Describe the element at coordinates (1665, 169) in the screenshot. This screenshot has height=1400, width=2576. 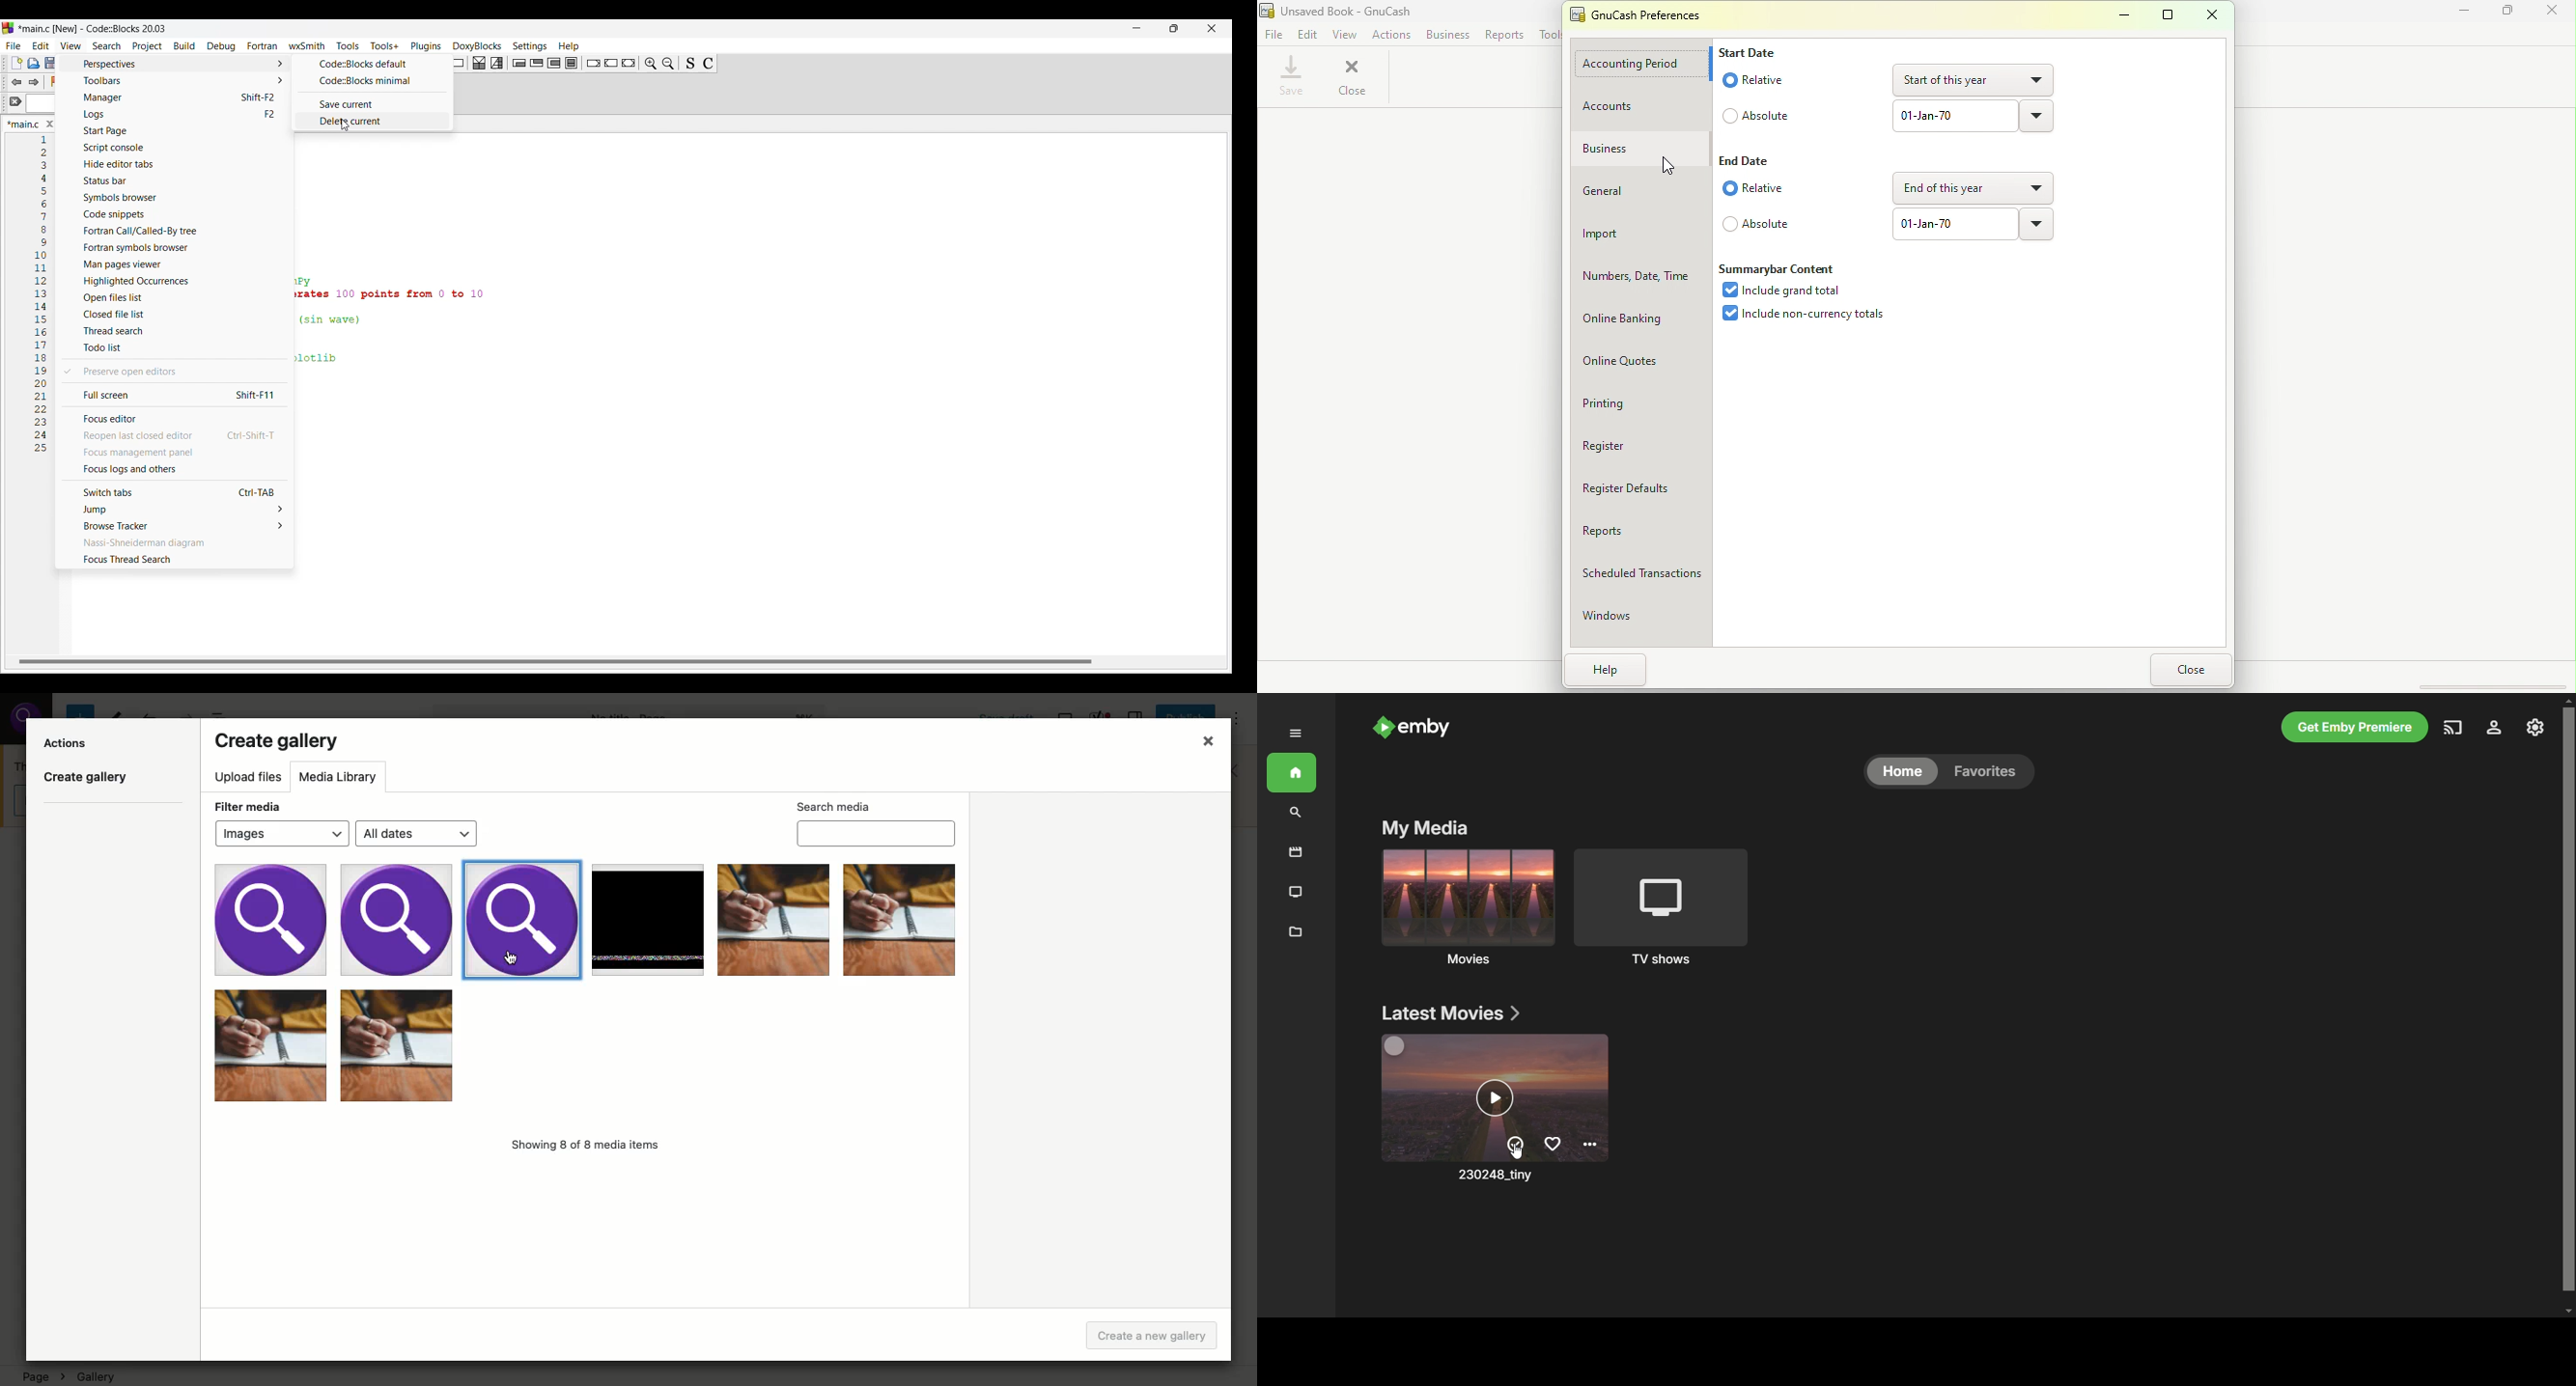
I see `cursor` at that location.